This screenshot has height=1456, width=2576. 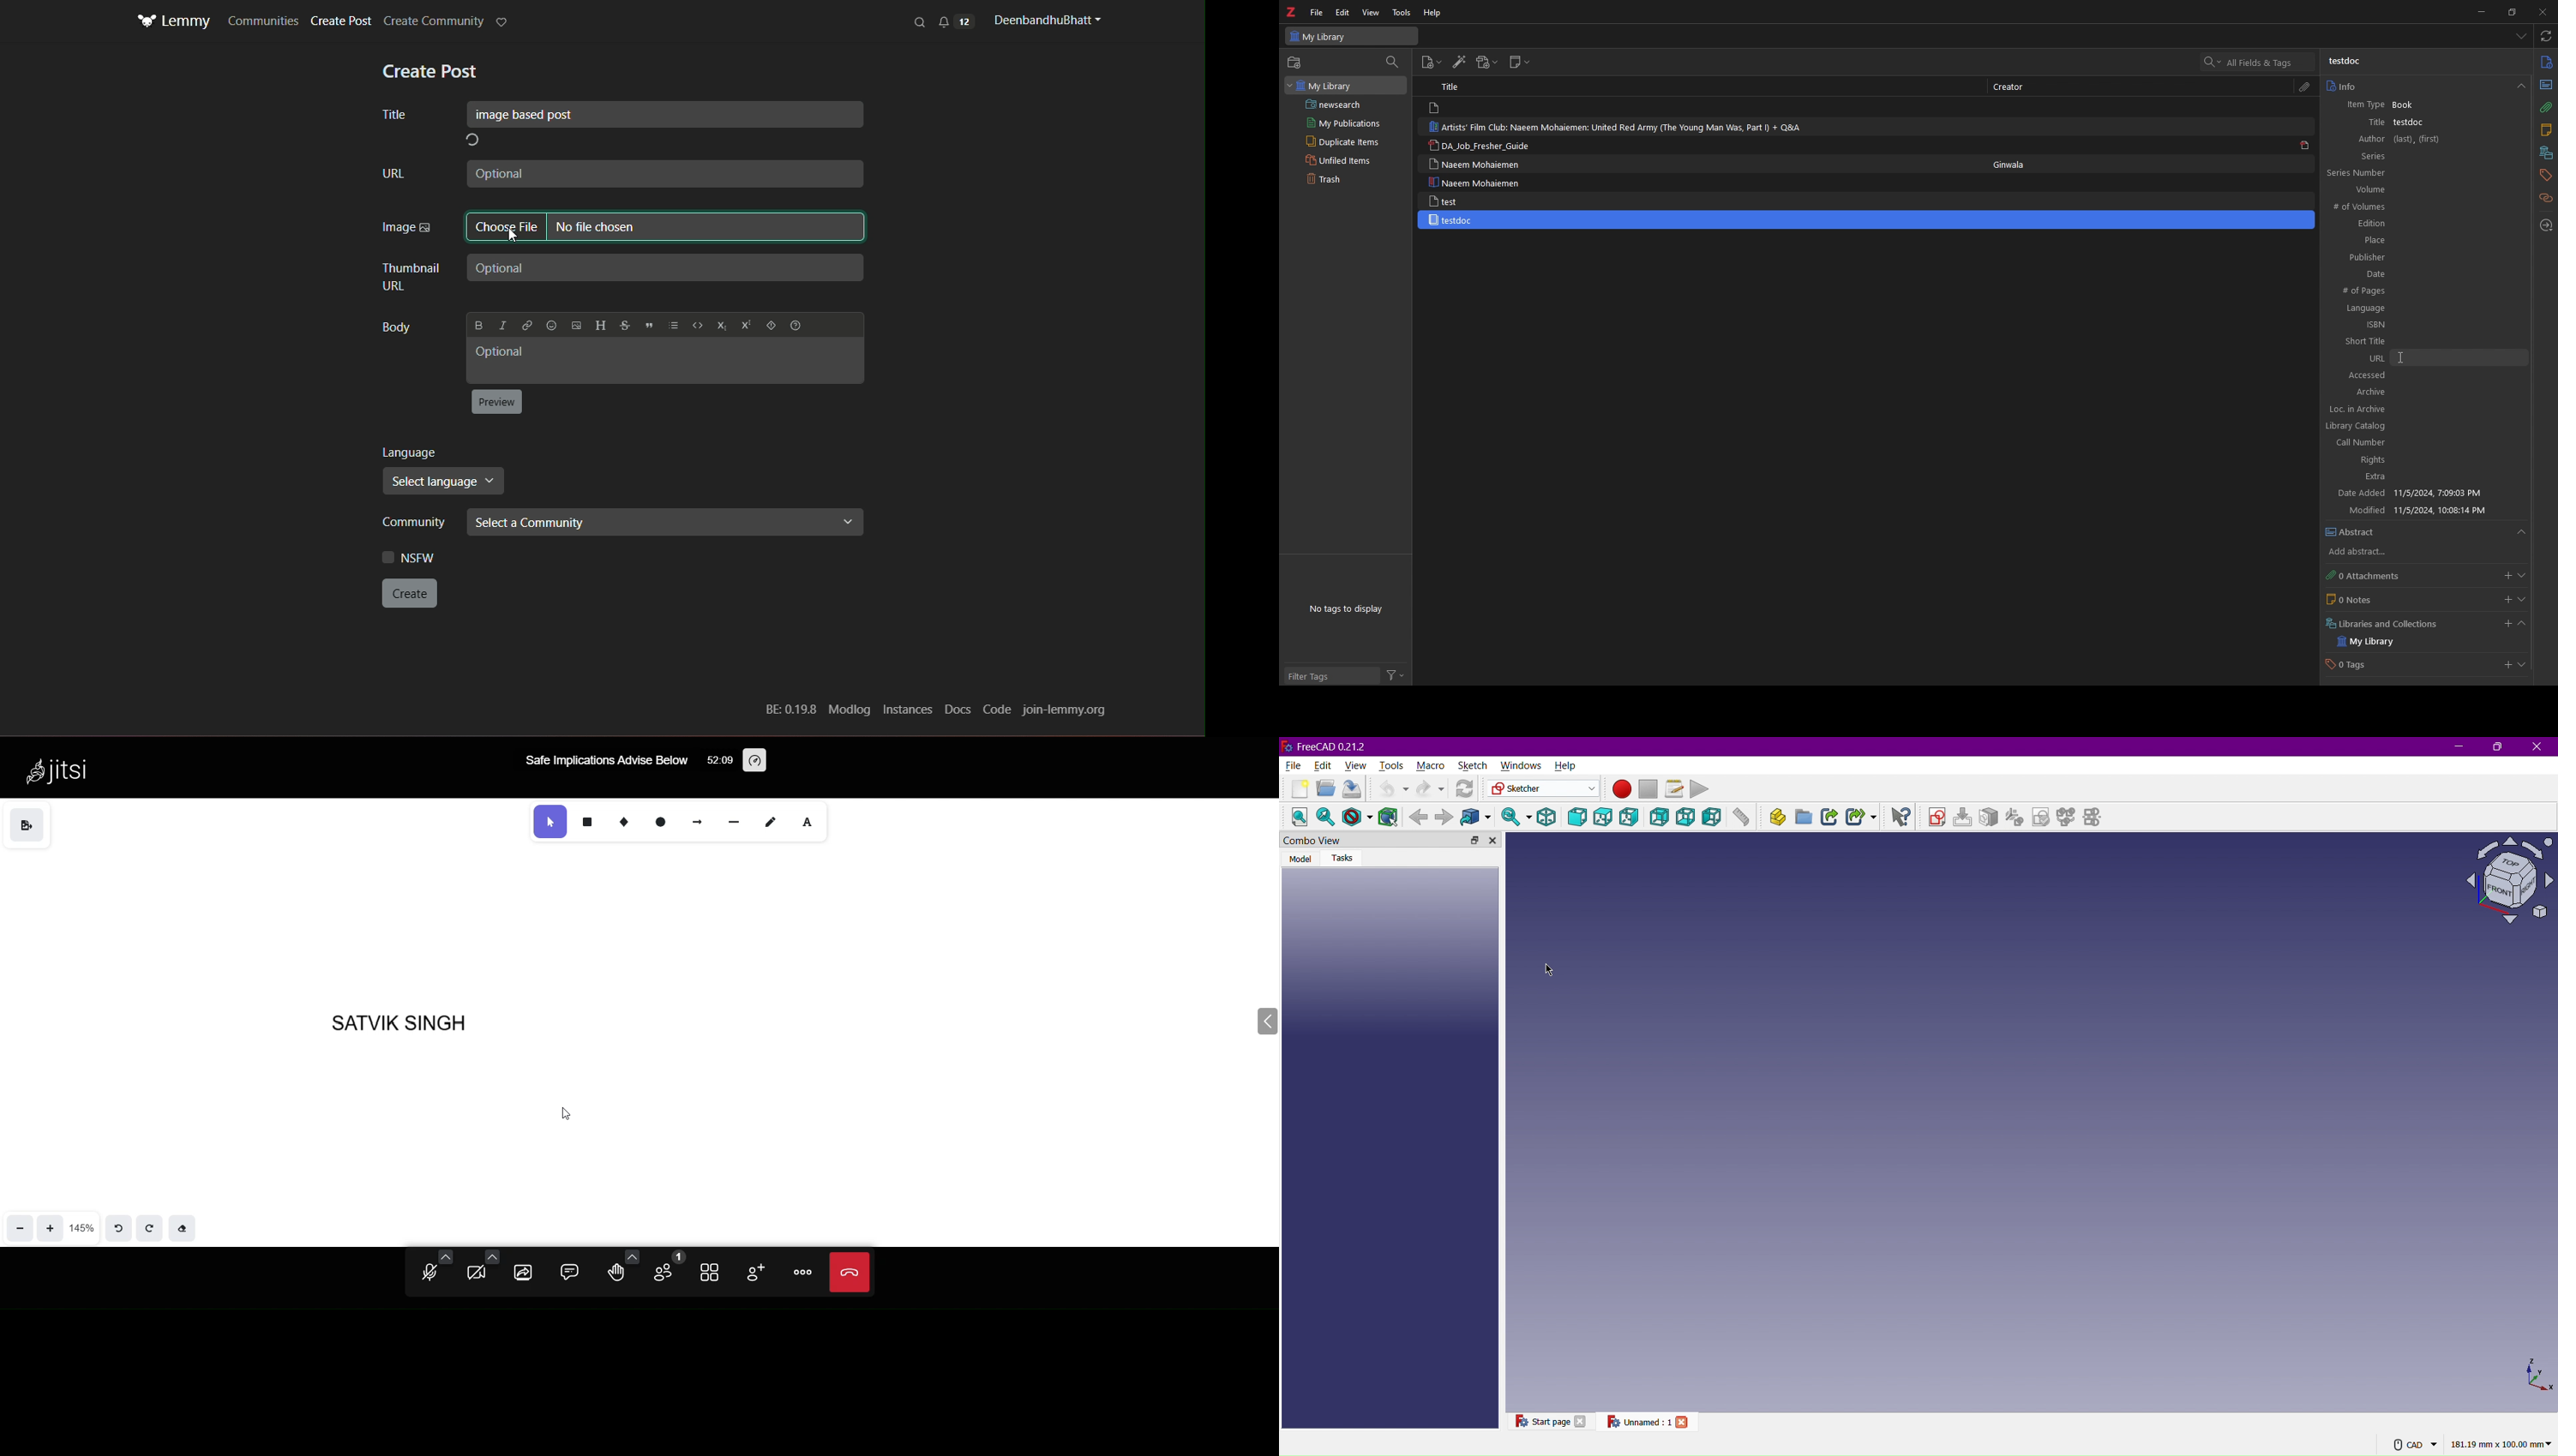 I want to click on help, so click(x=1433, y=13).